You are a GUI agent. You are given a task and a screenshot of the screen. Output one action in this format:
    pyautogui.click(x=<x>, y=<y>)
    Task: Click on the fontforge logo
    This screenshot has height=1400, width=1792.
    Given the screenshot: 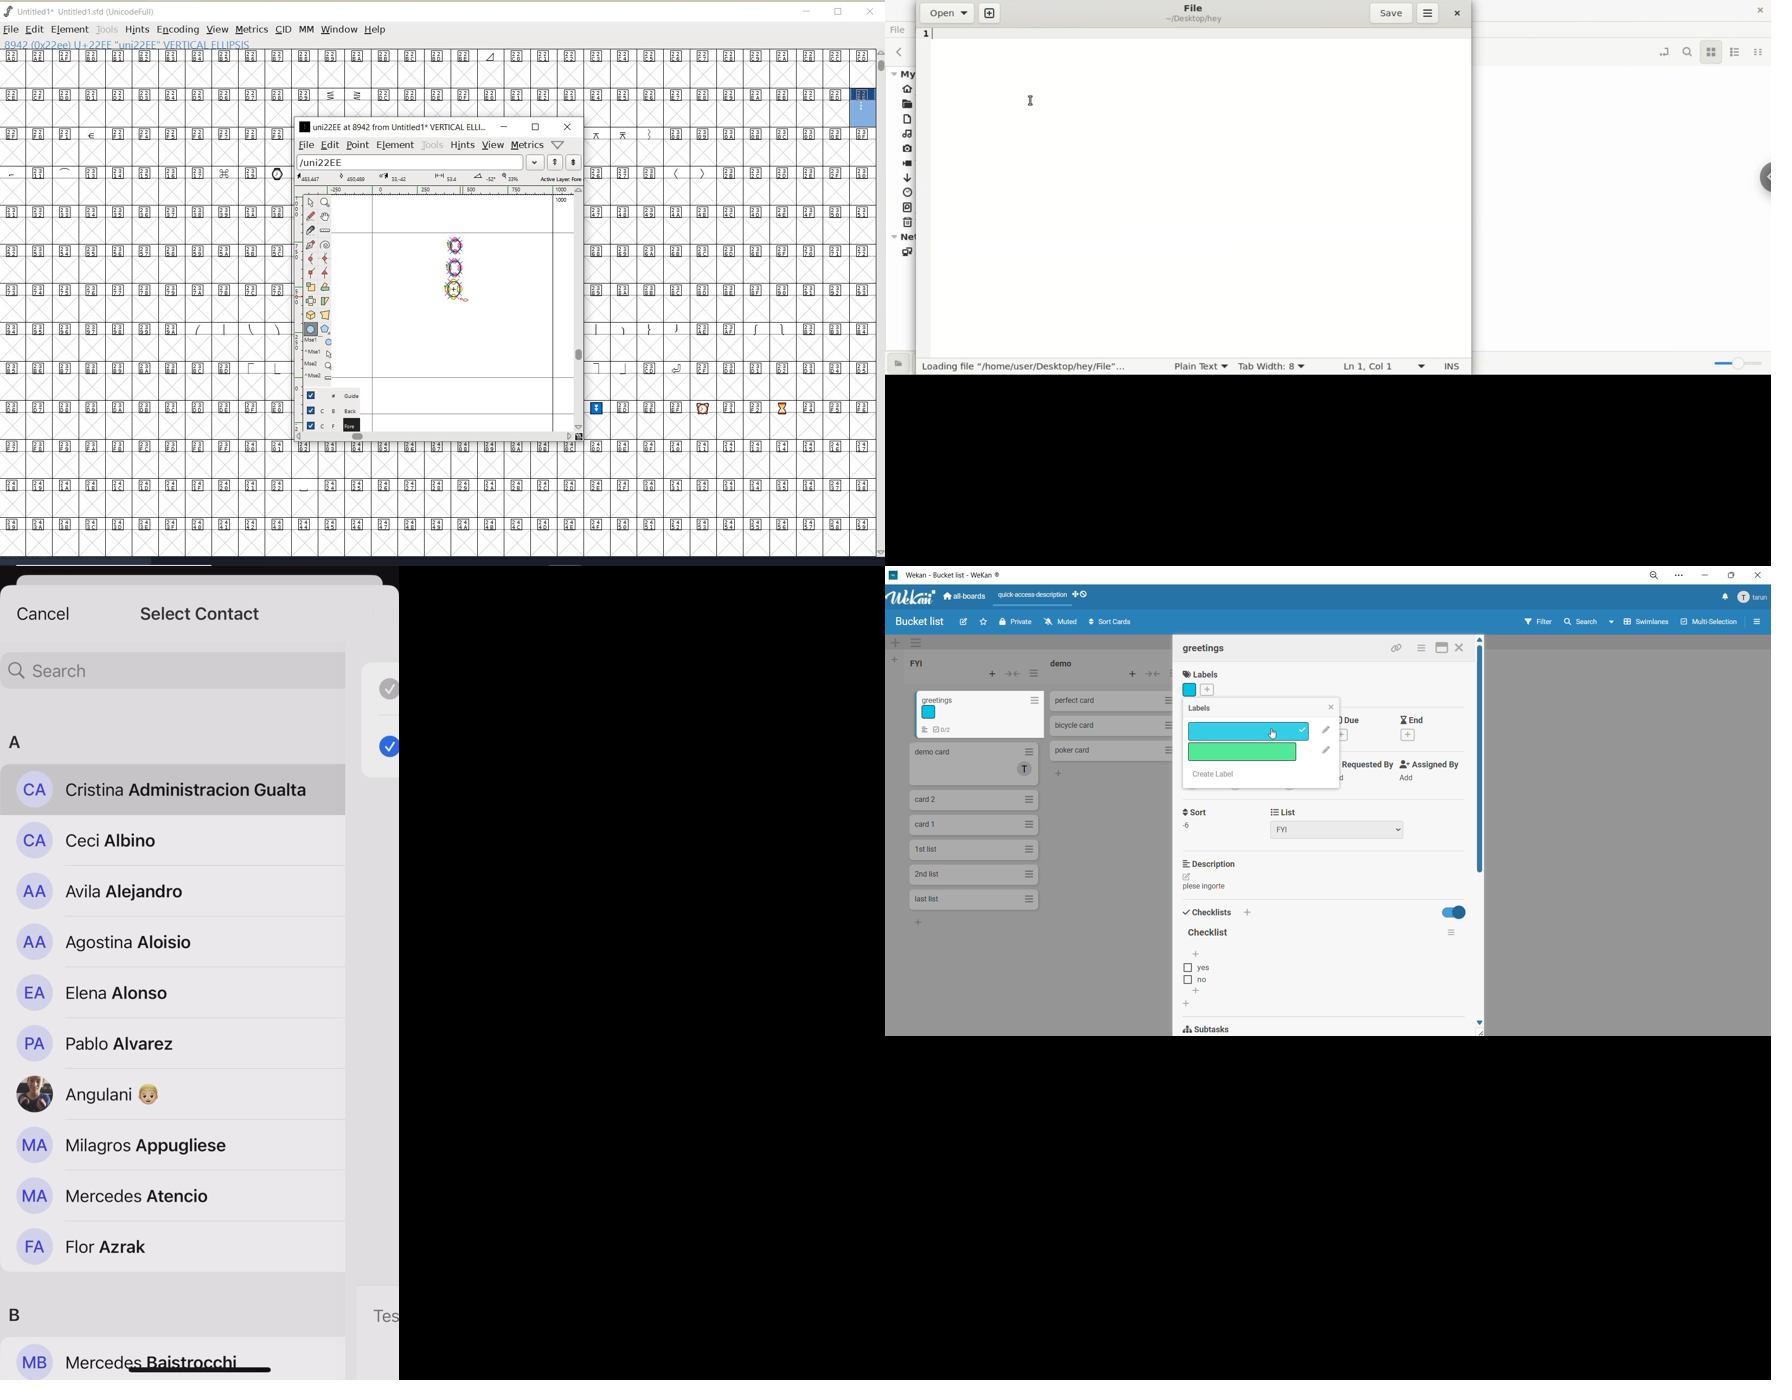 What is the action you would take?
    pyautogui.click(x=9, y=11)
    